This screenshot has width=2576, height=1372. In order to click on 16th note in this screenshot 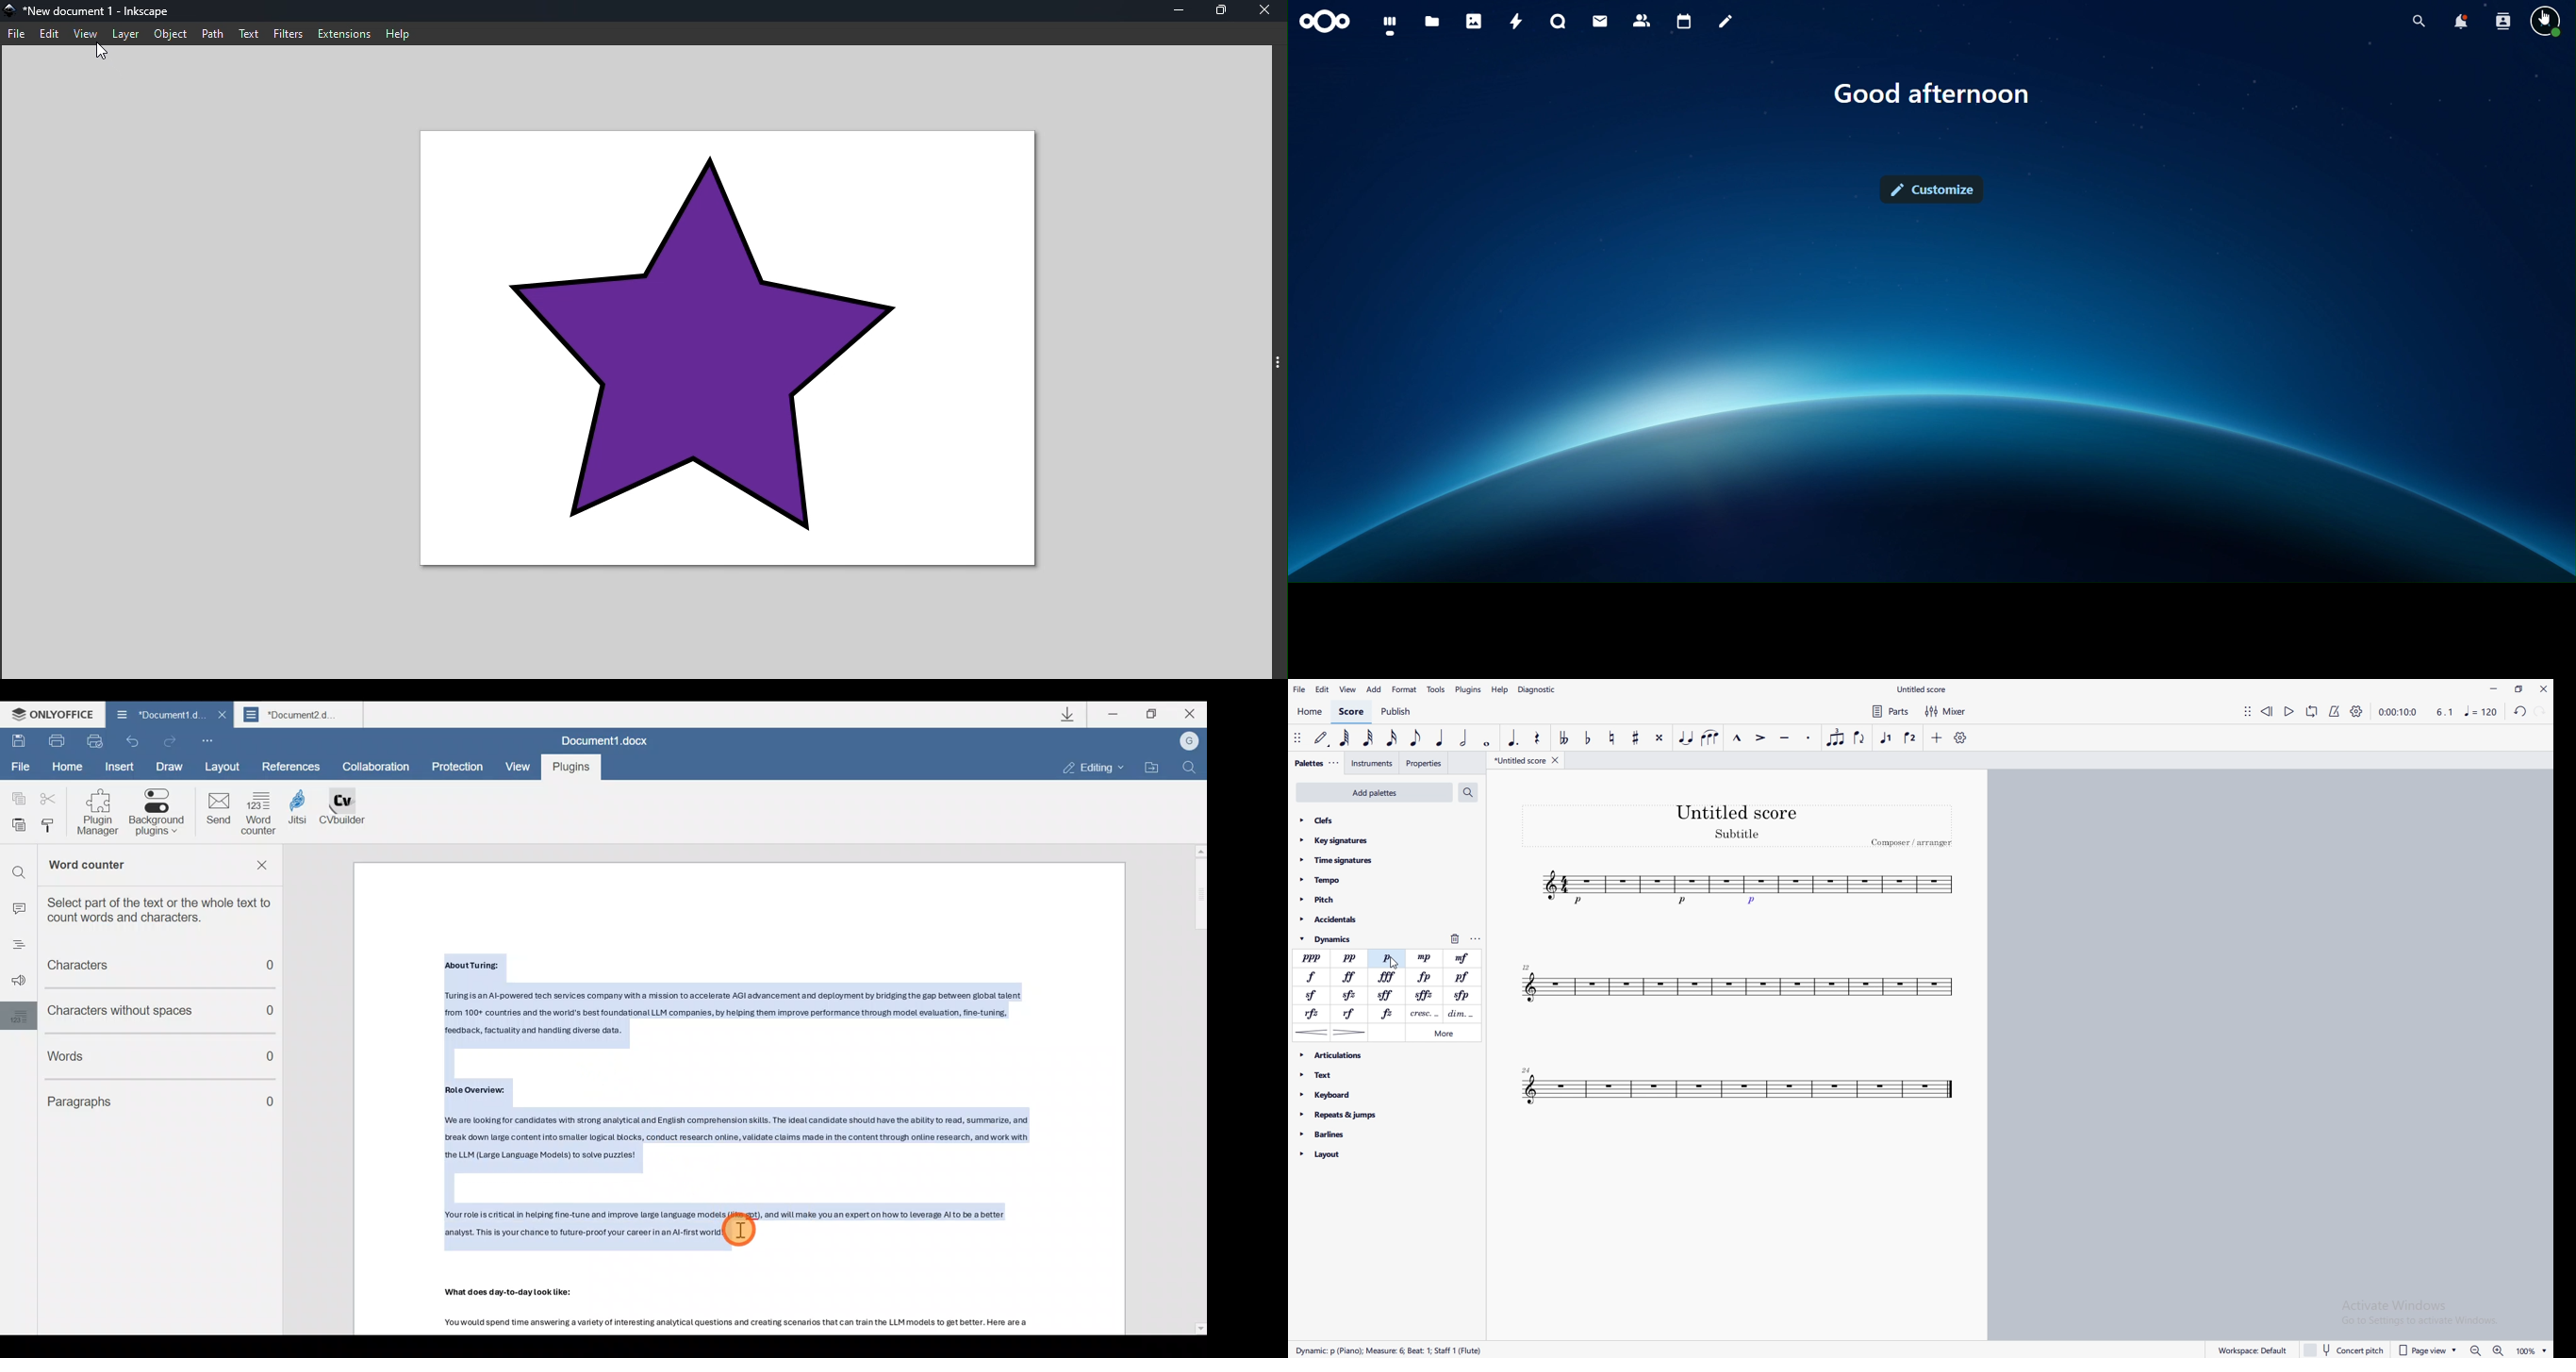, I will do `click(1392, 738)`.